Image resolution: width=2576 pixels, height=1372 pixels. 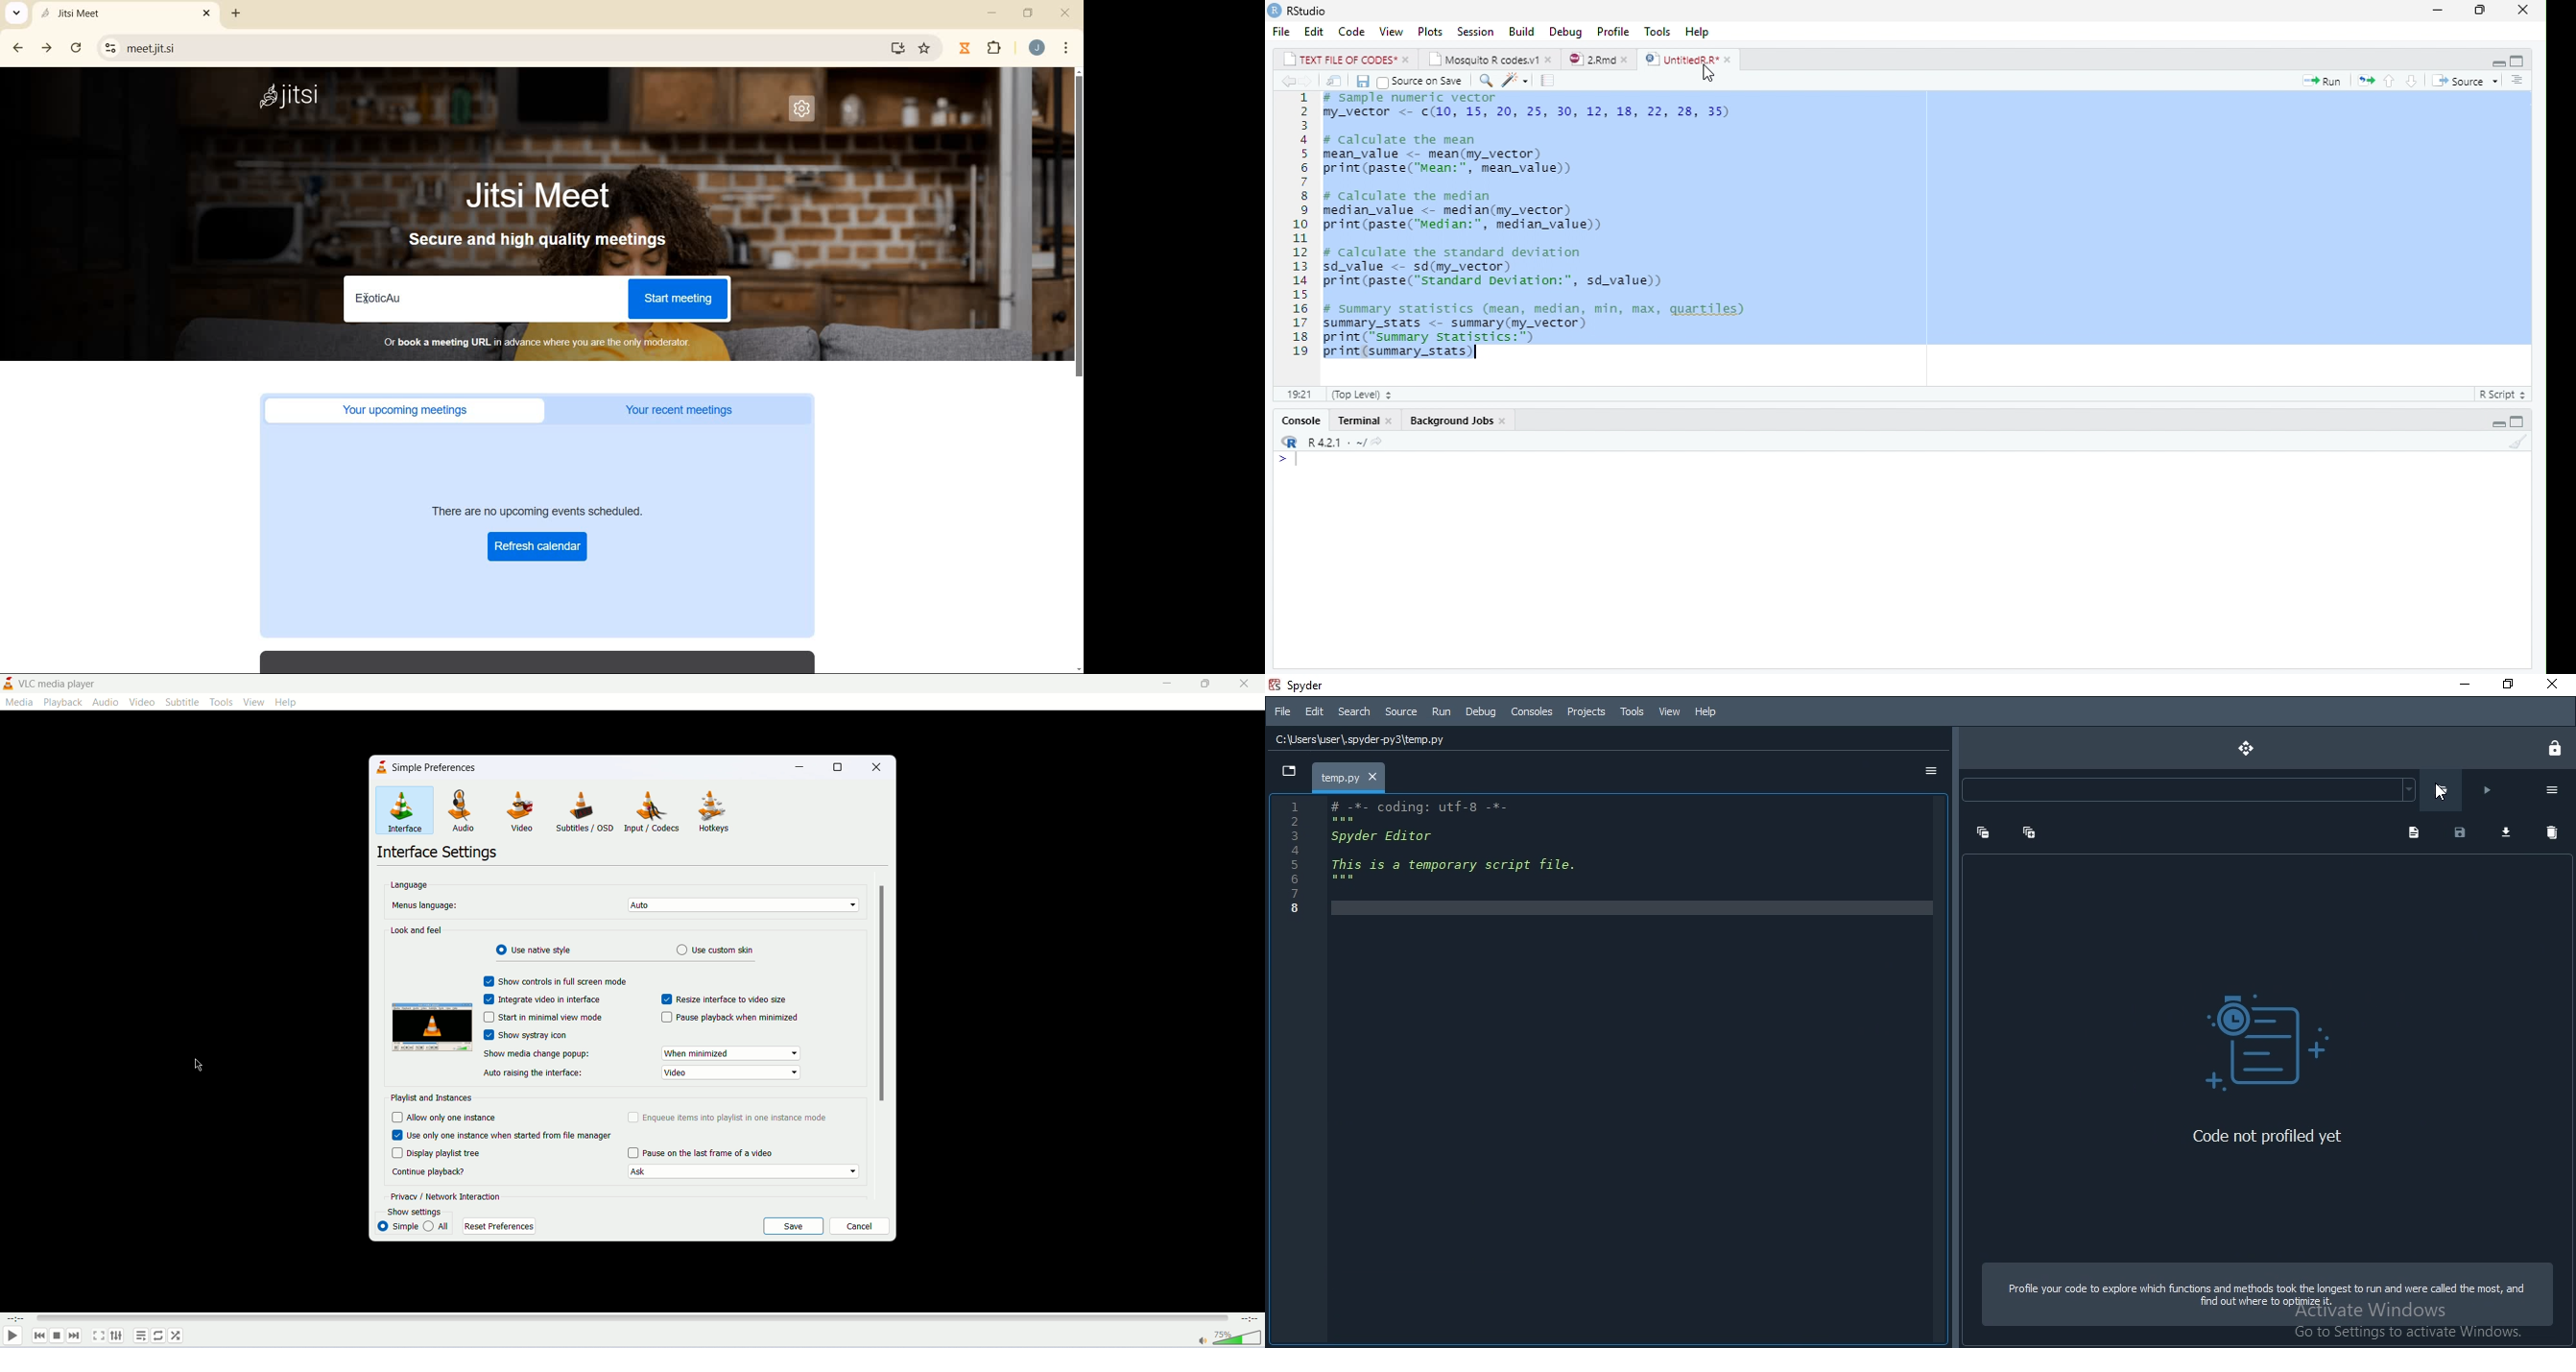 What do you see at coordinates (1488, 82) in the screenshot?
I see `find and replace` at bounding box center [1488, 82].